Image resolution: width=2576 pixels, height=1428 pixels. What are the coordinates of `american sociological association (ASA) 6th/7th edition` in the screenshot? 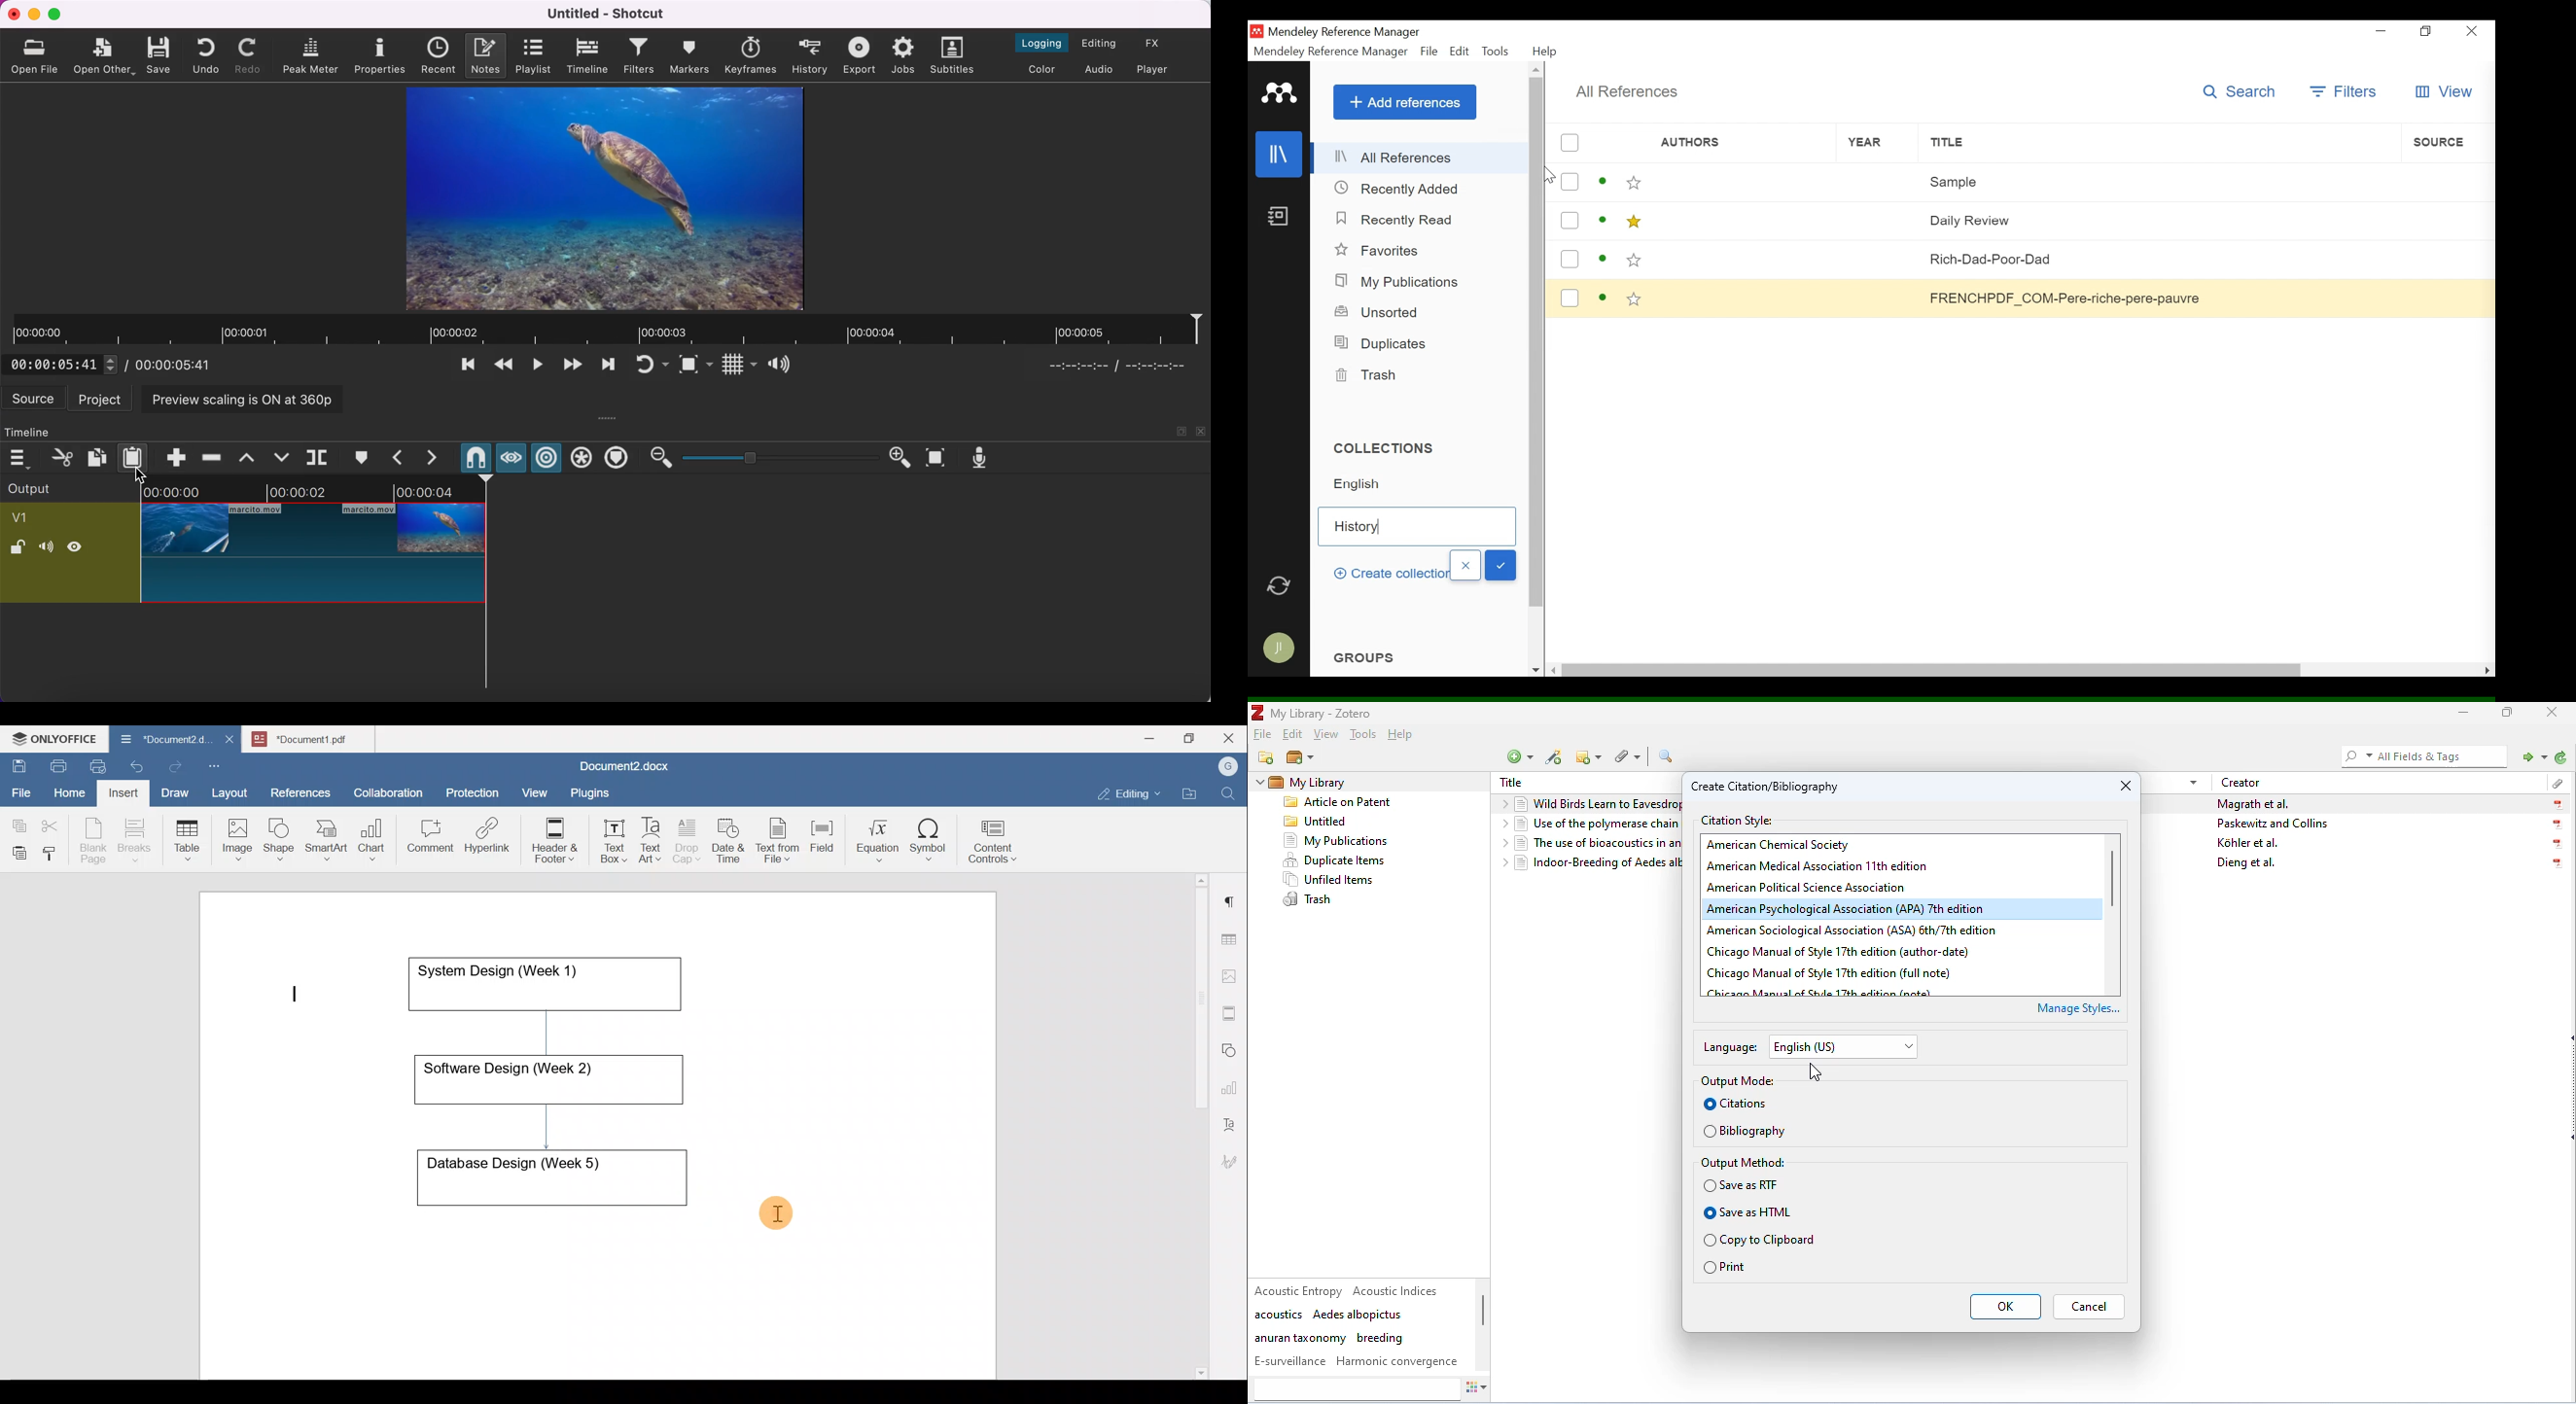 It's located at (1903, 930).